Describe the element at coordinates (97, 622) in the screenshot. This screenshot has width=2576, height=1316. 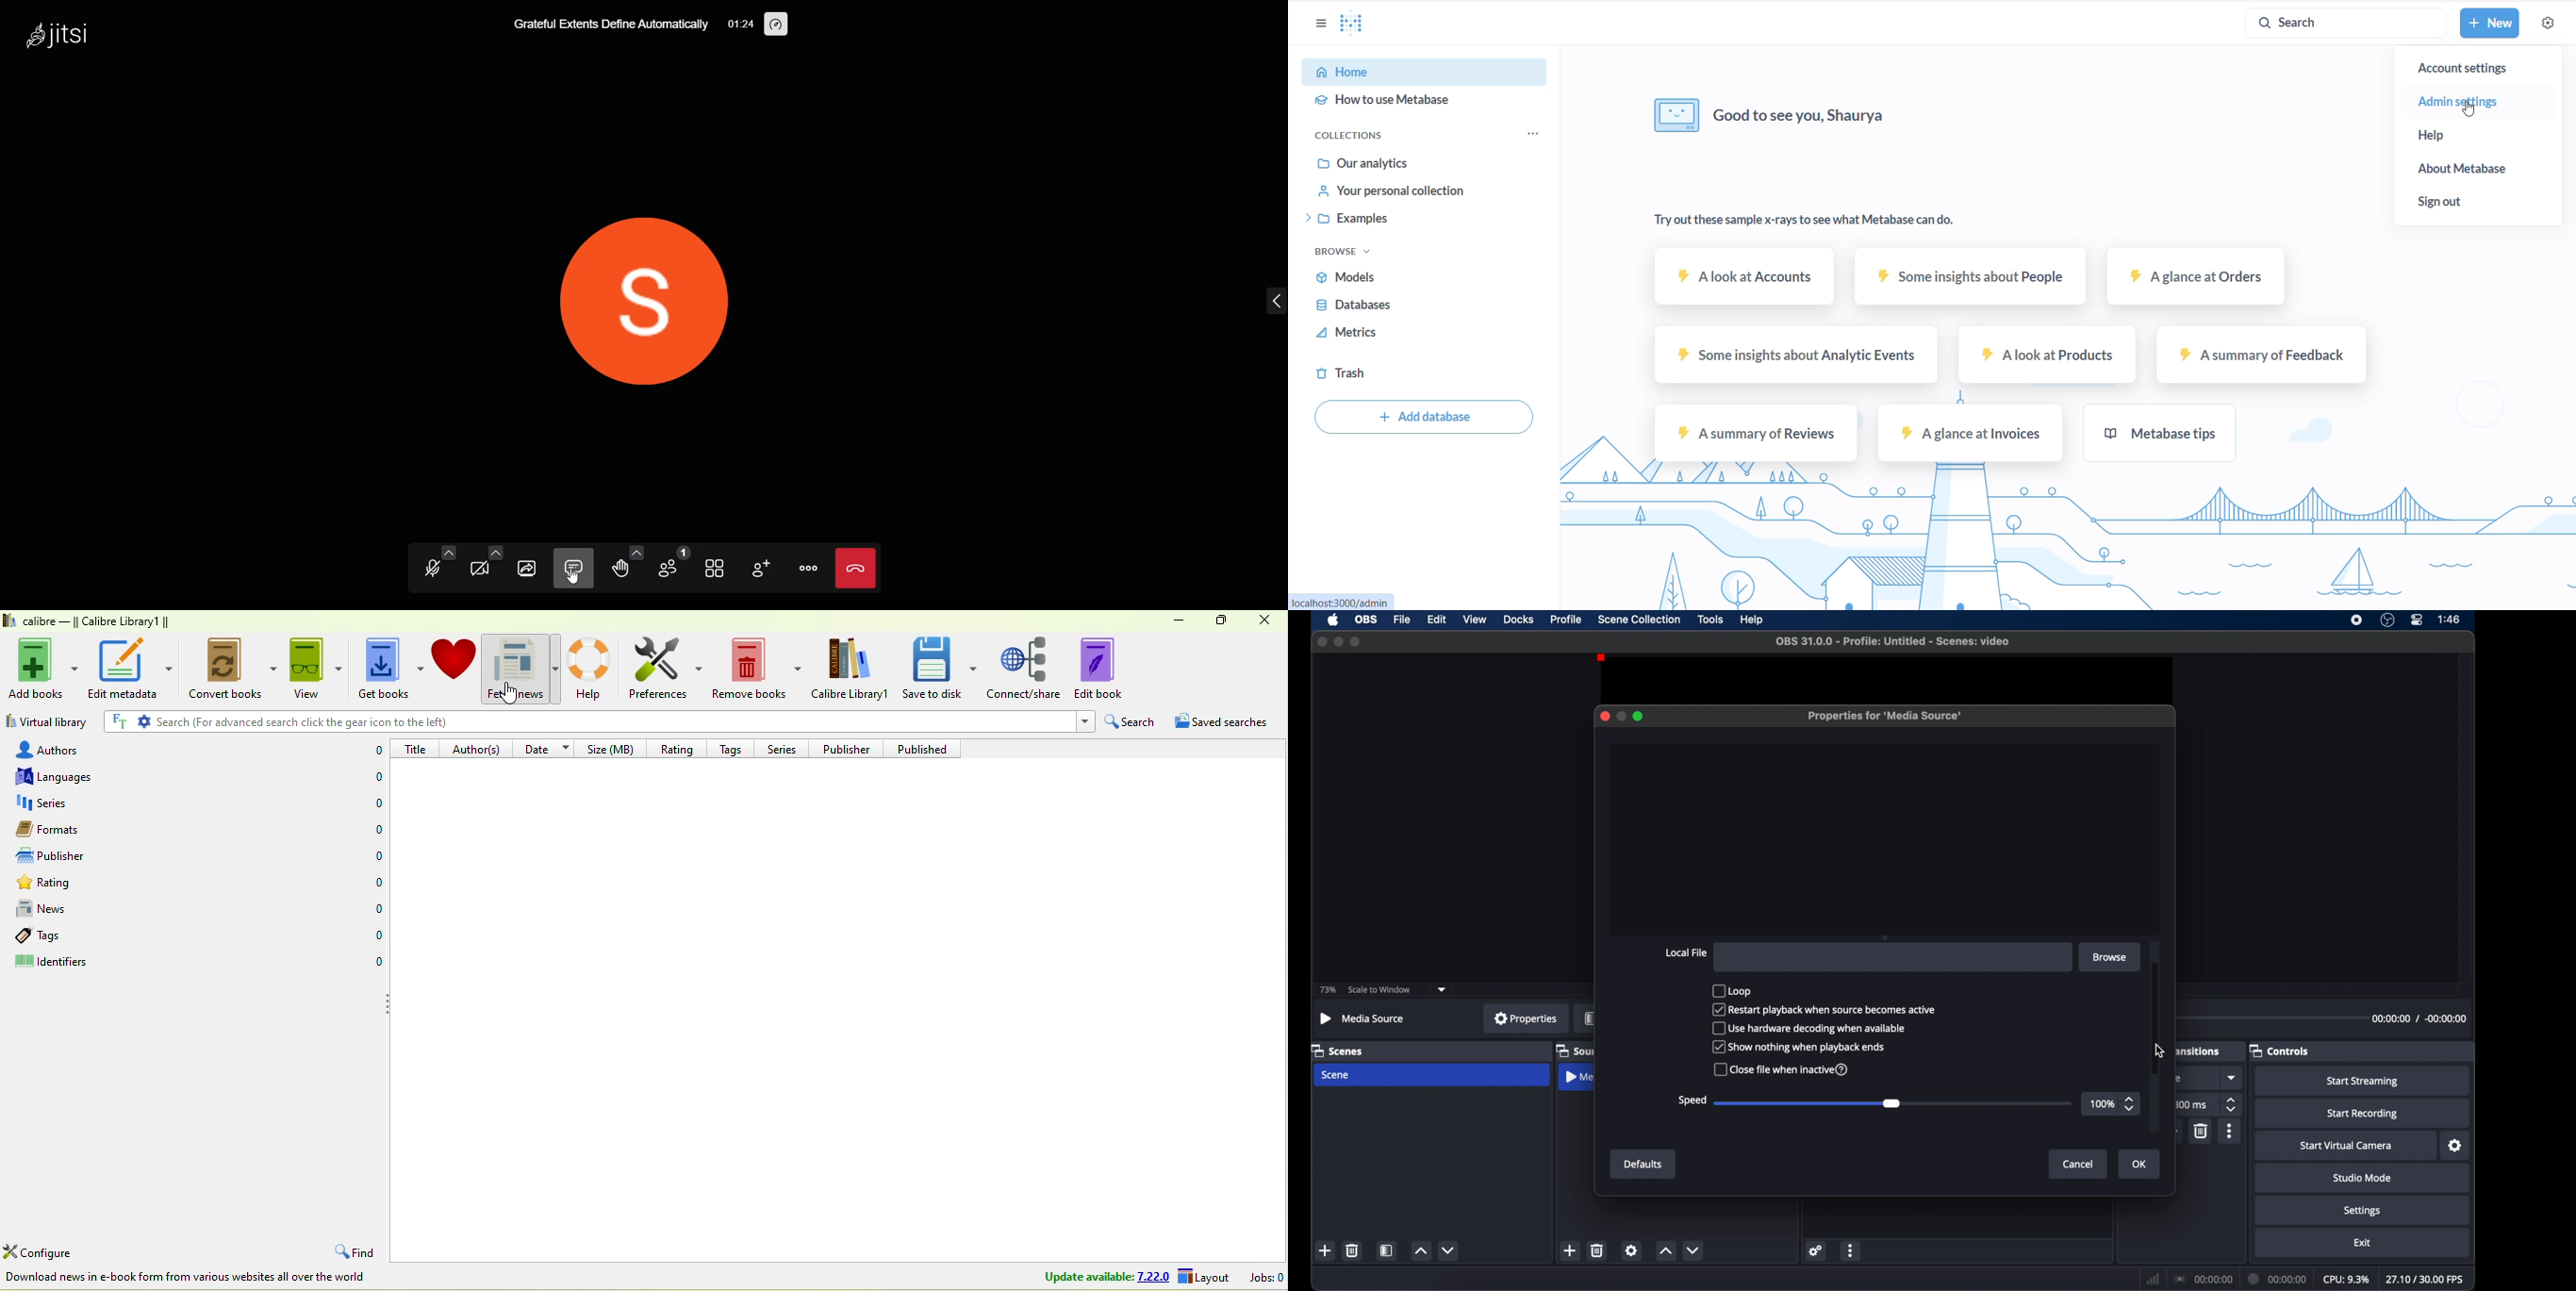
I see `calibre- calibre library 1` at that location.